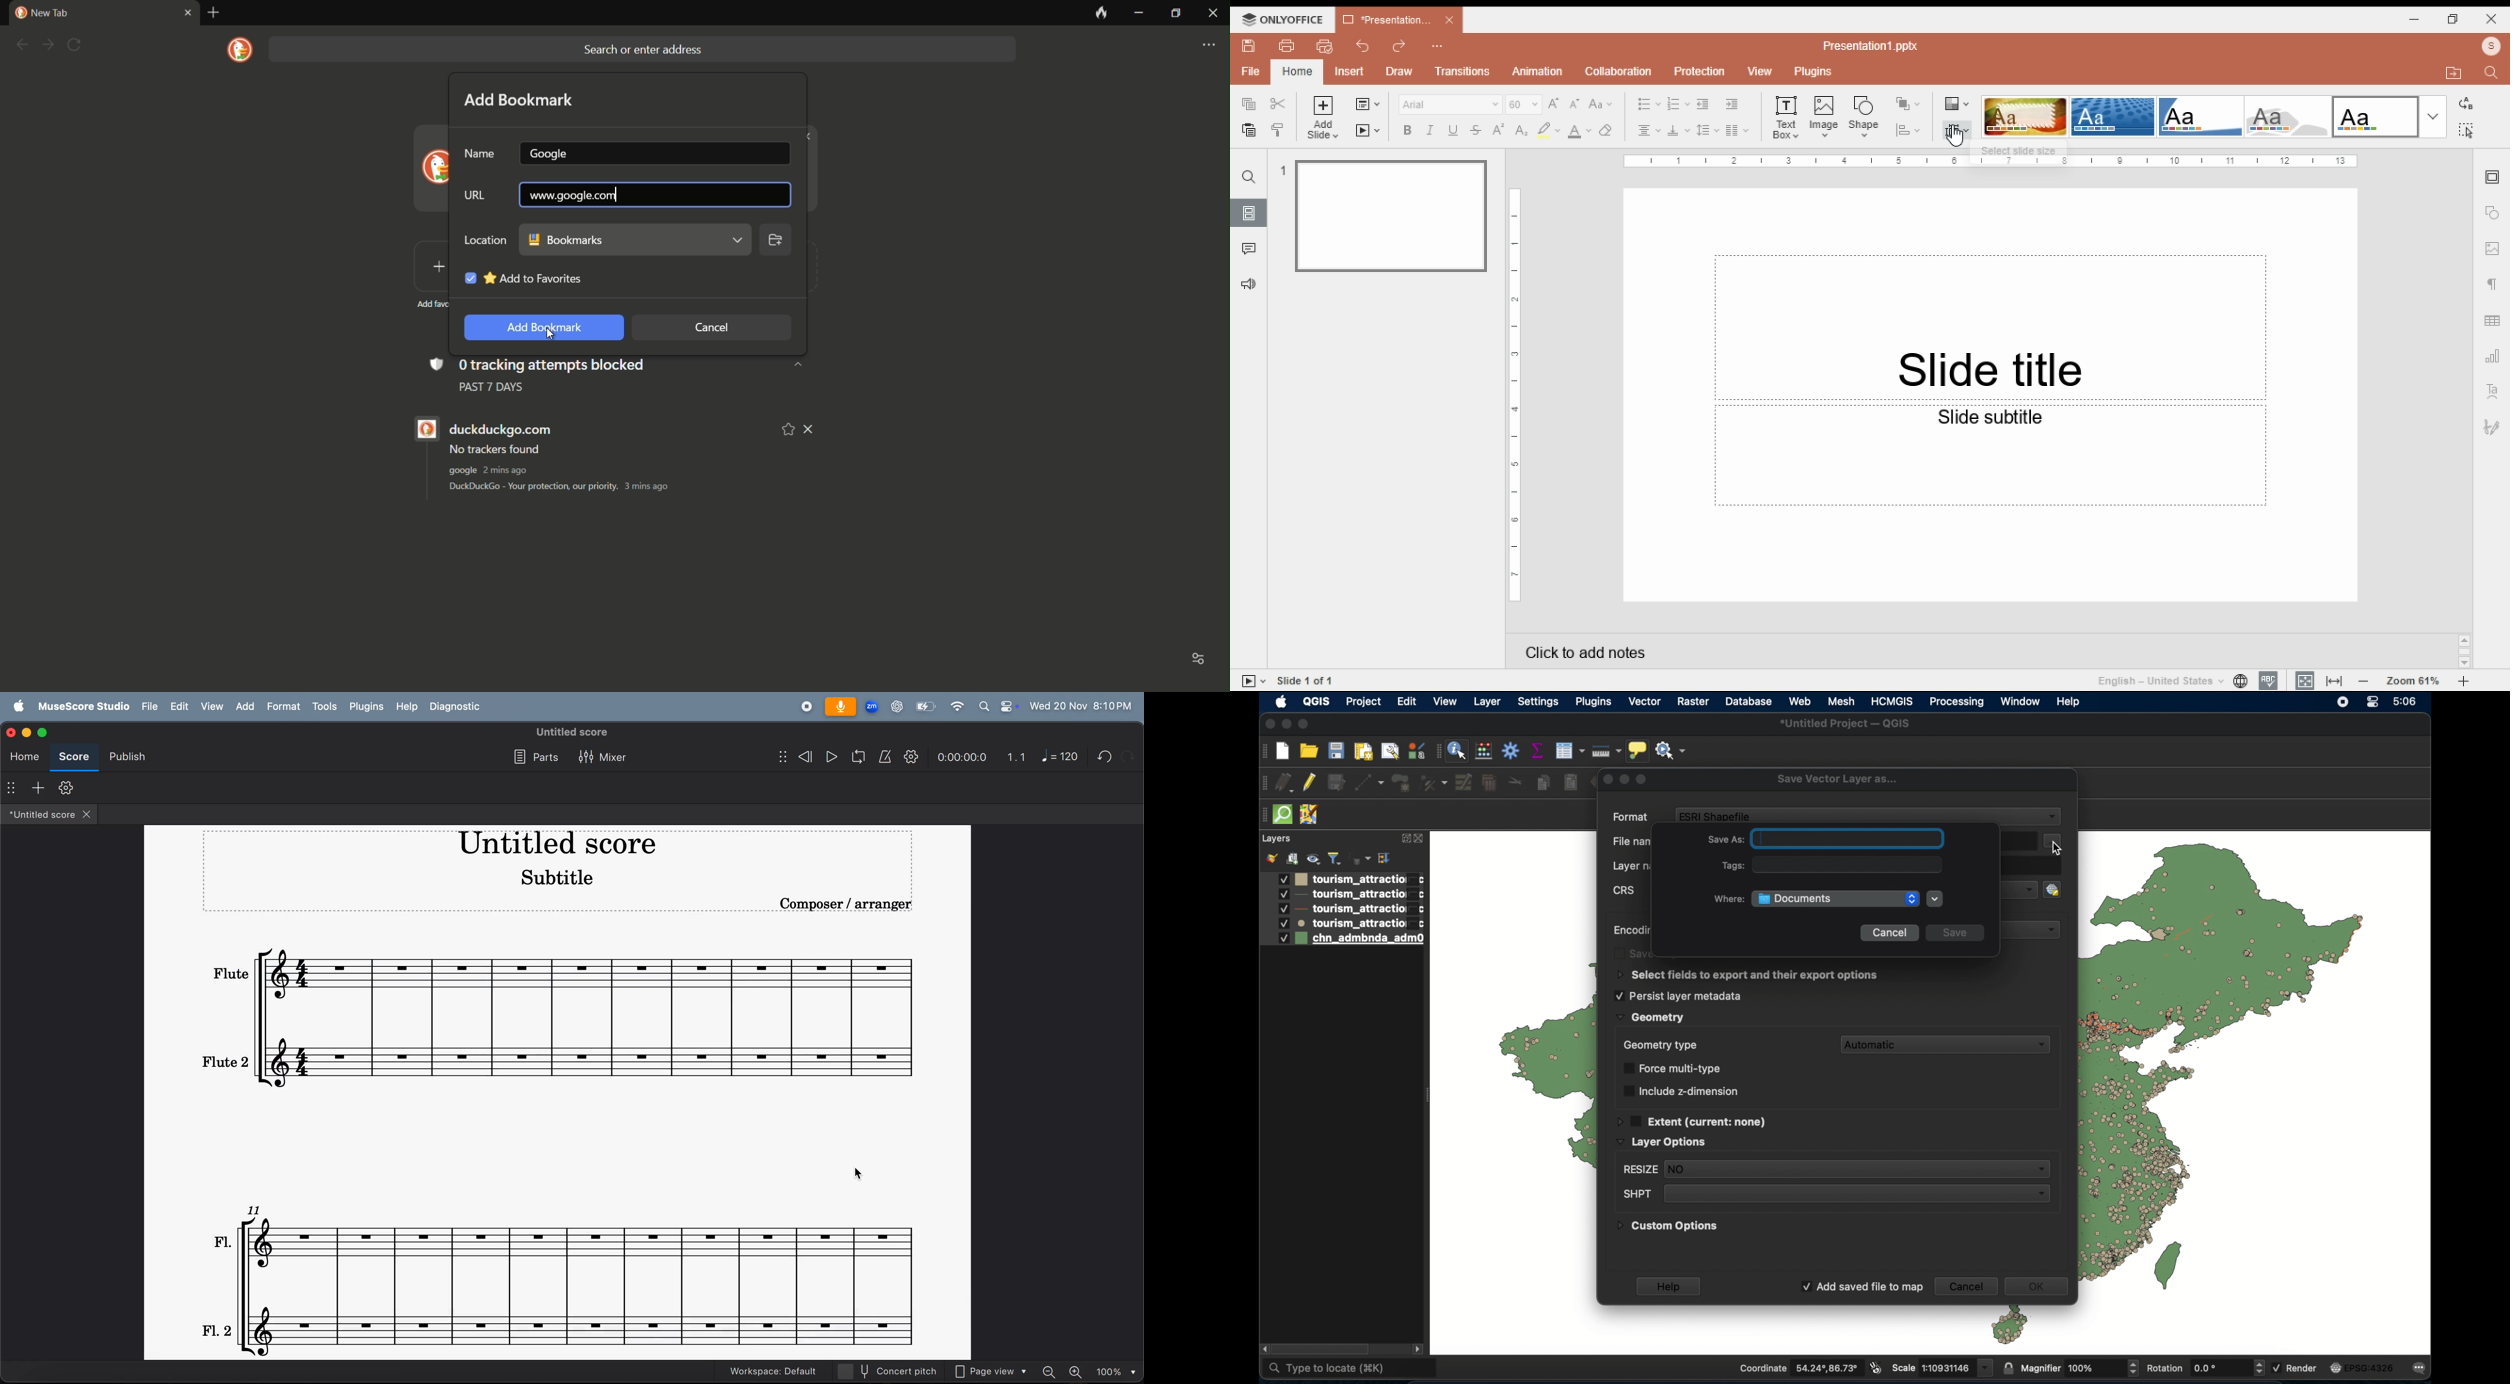 Image resolution: width=2520 pixels, height=1400 pixels. What do you see at coordinates (1247, 130) in the screenshot?
I see `paste` at bounding box center [1247, 130].